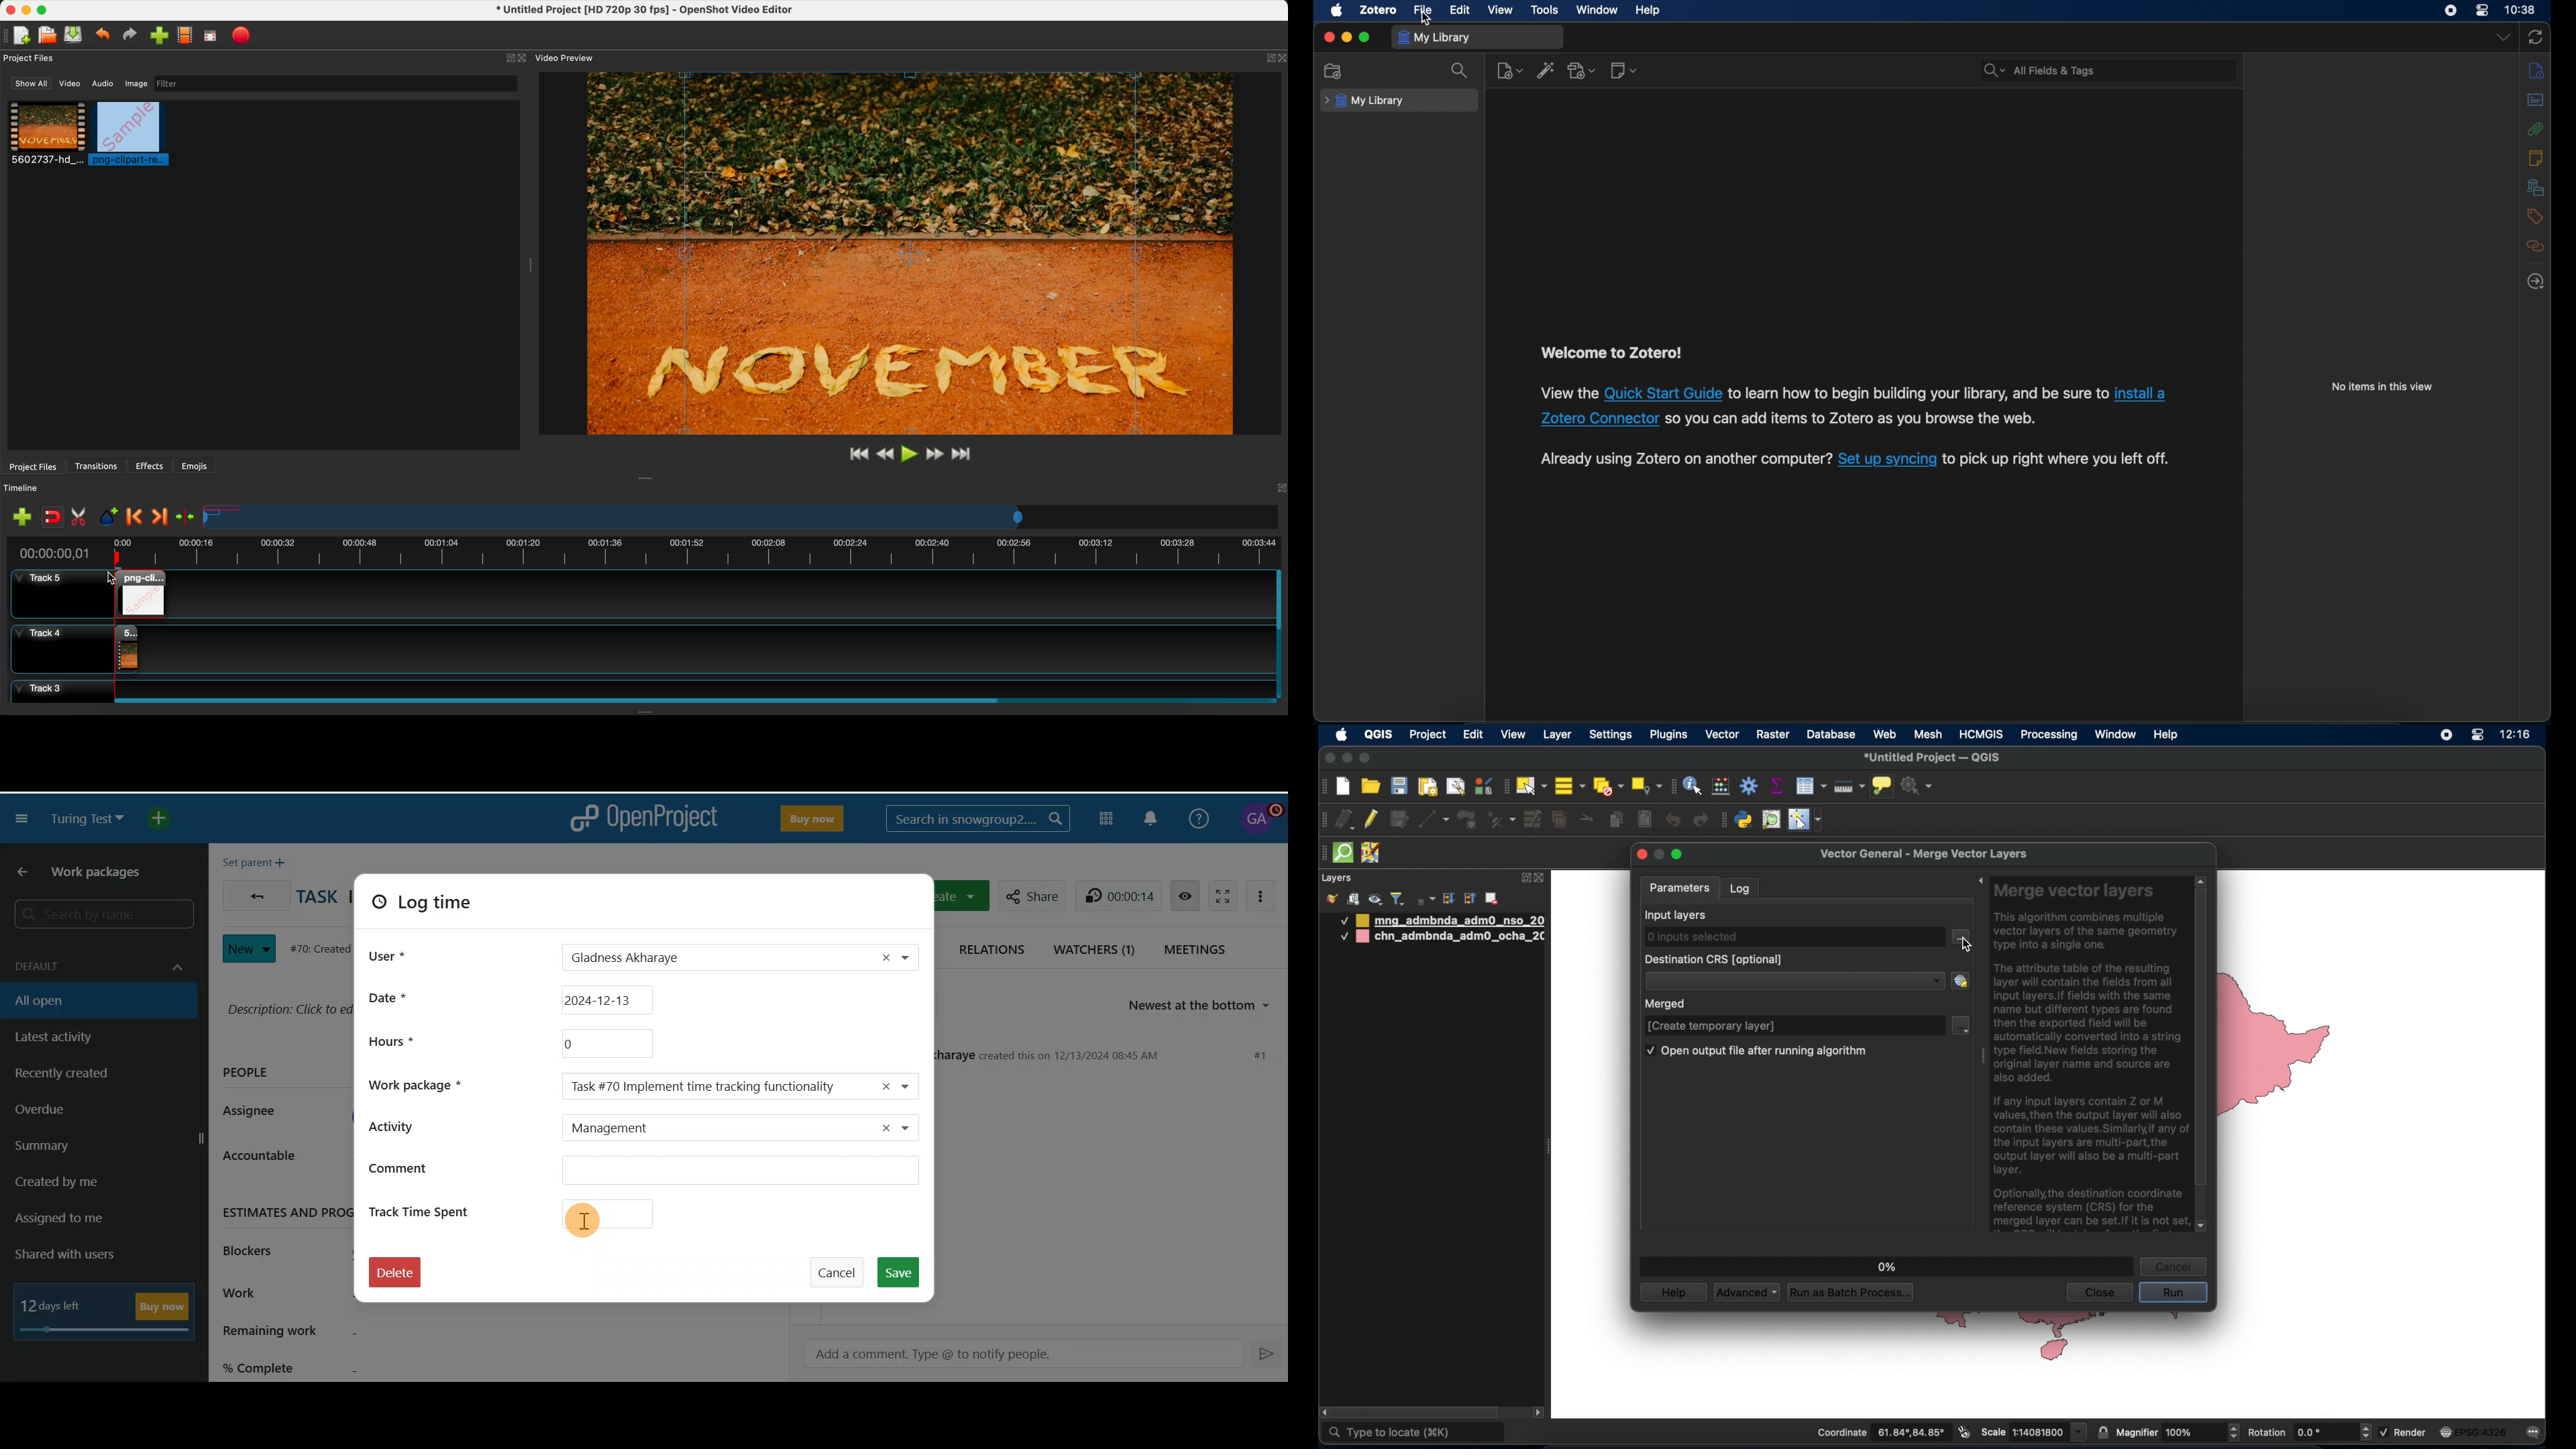  I want to click on Account name, so click(1259, 819).